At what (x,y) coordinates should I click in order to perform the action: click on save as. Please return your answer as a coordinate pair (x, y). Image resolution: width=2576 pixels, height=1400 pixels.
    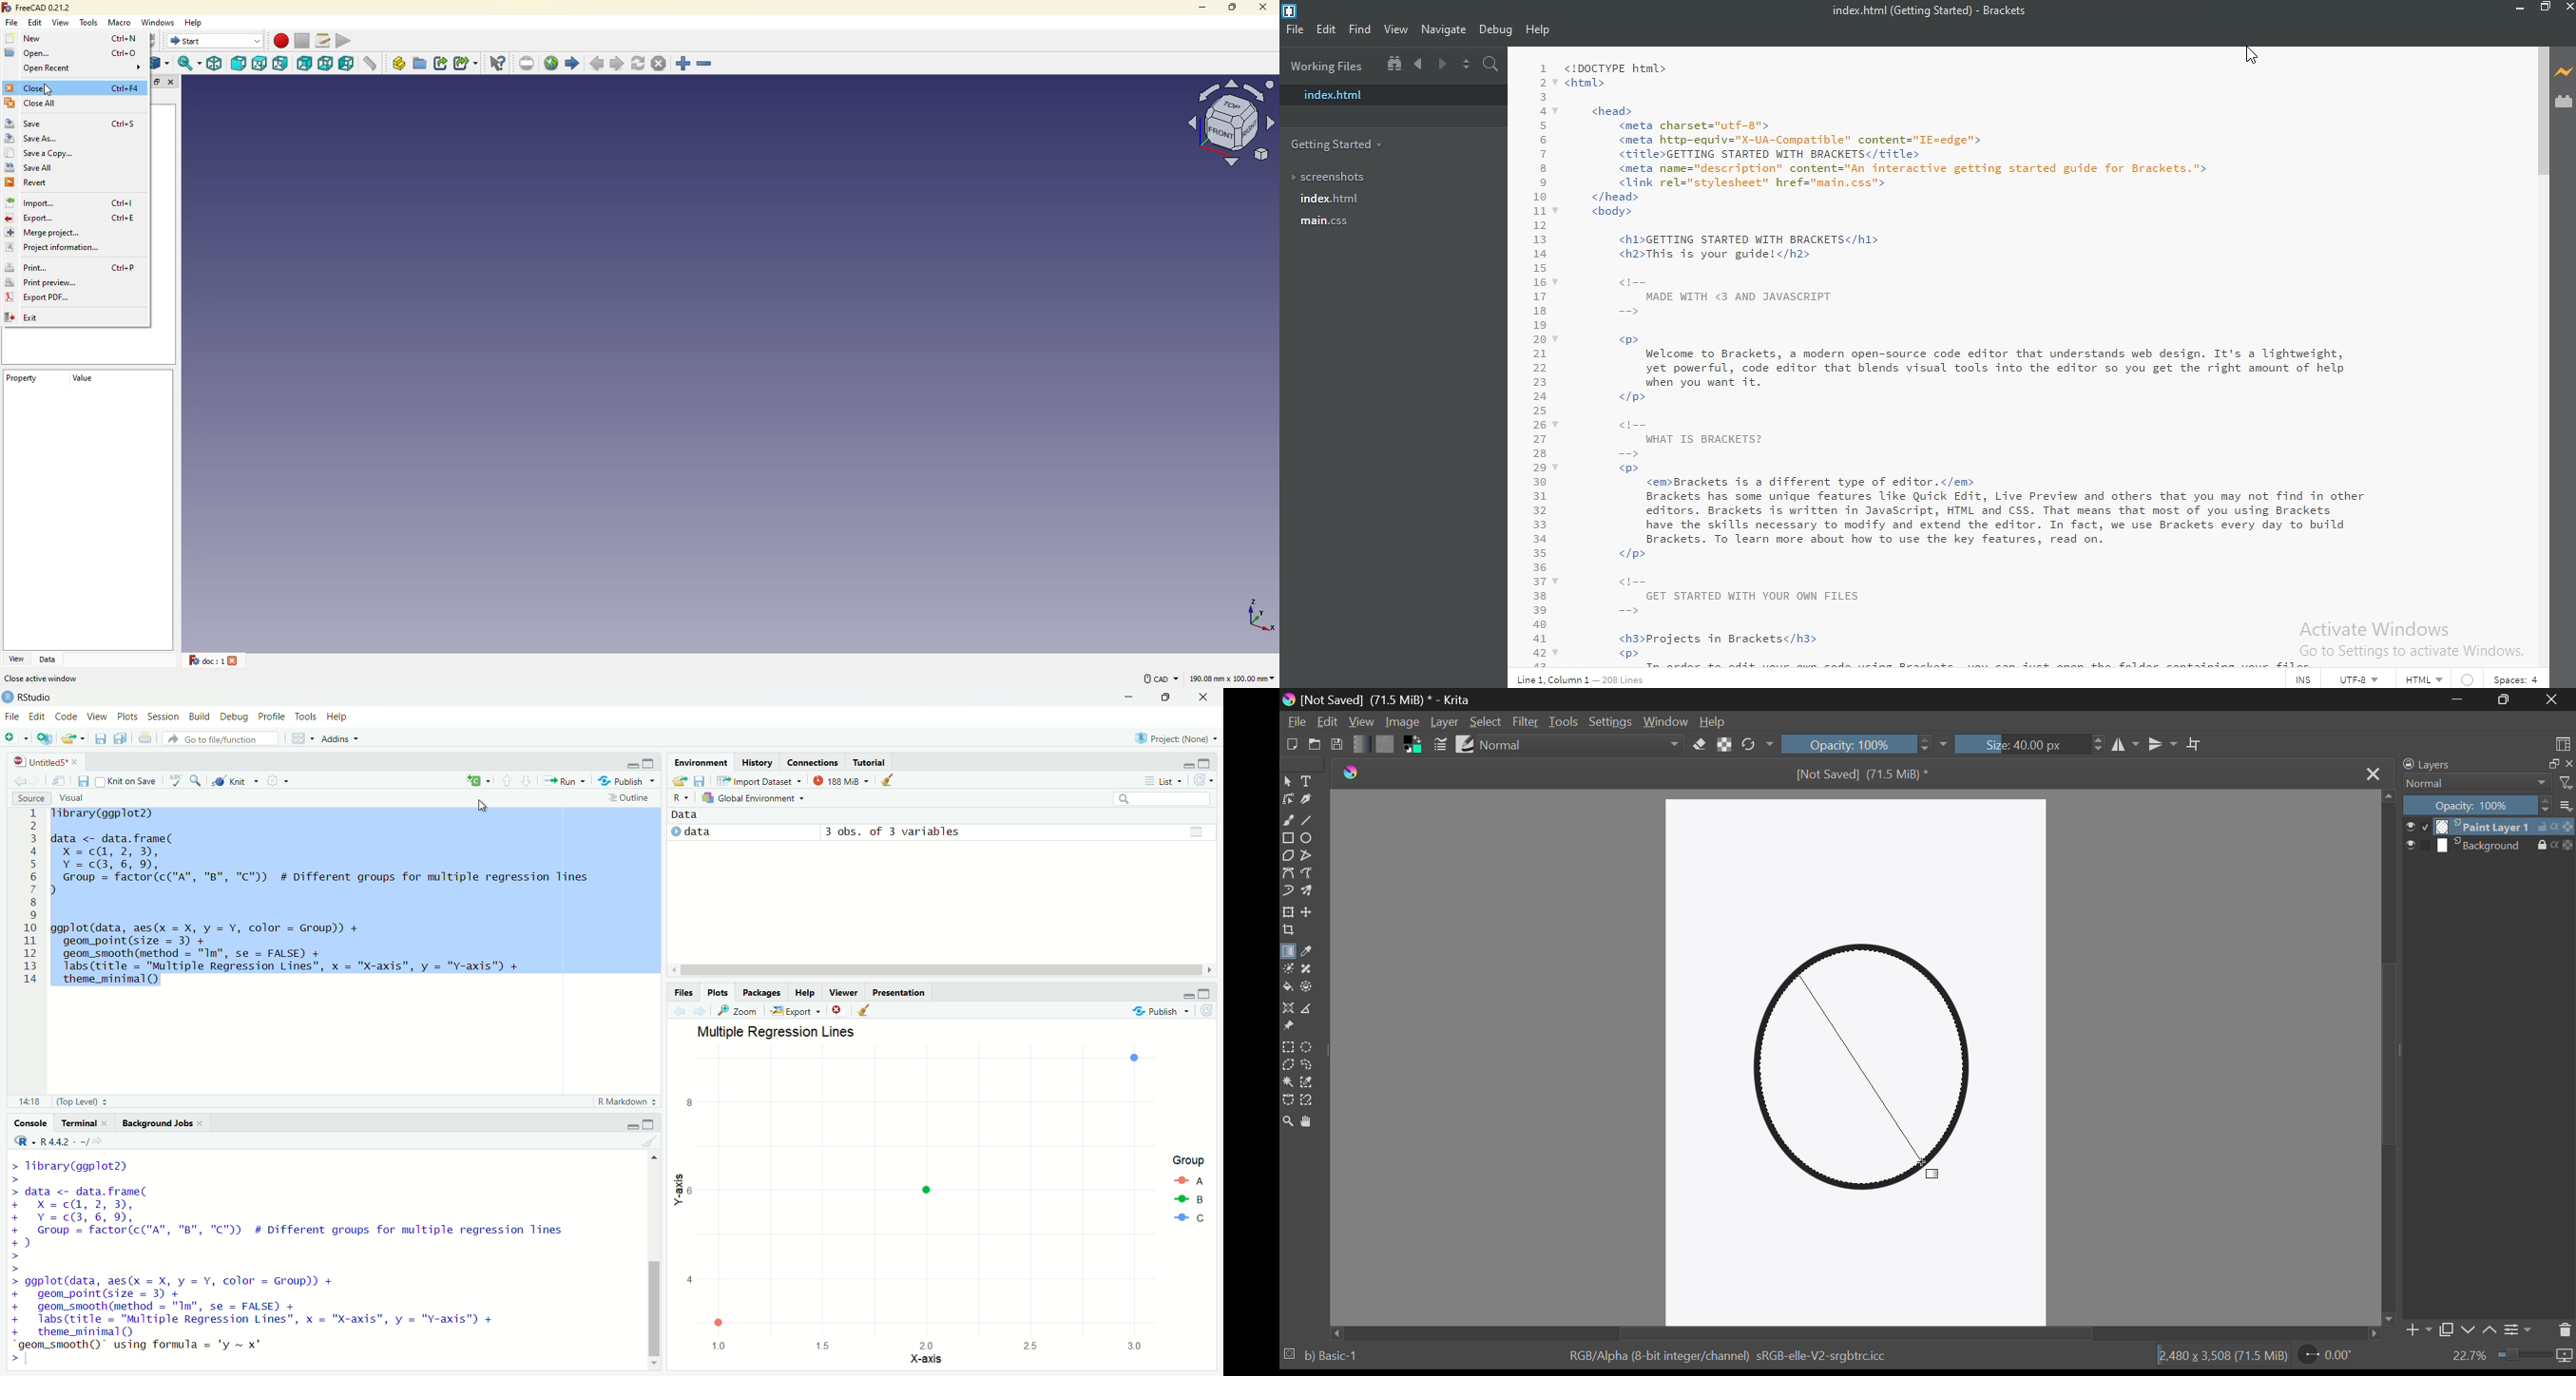
    Looking at the image, I should click on (33, 139).